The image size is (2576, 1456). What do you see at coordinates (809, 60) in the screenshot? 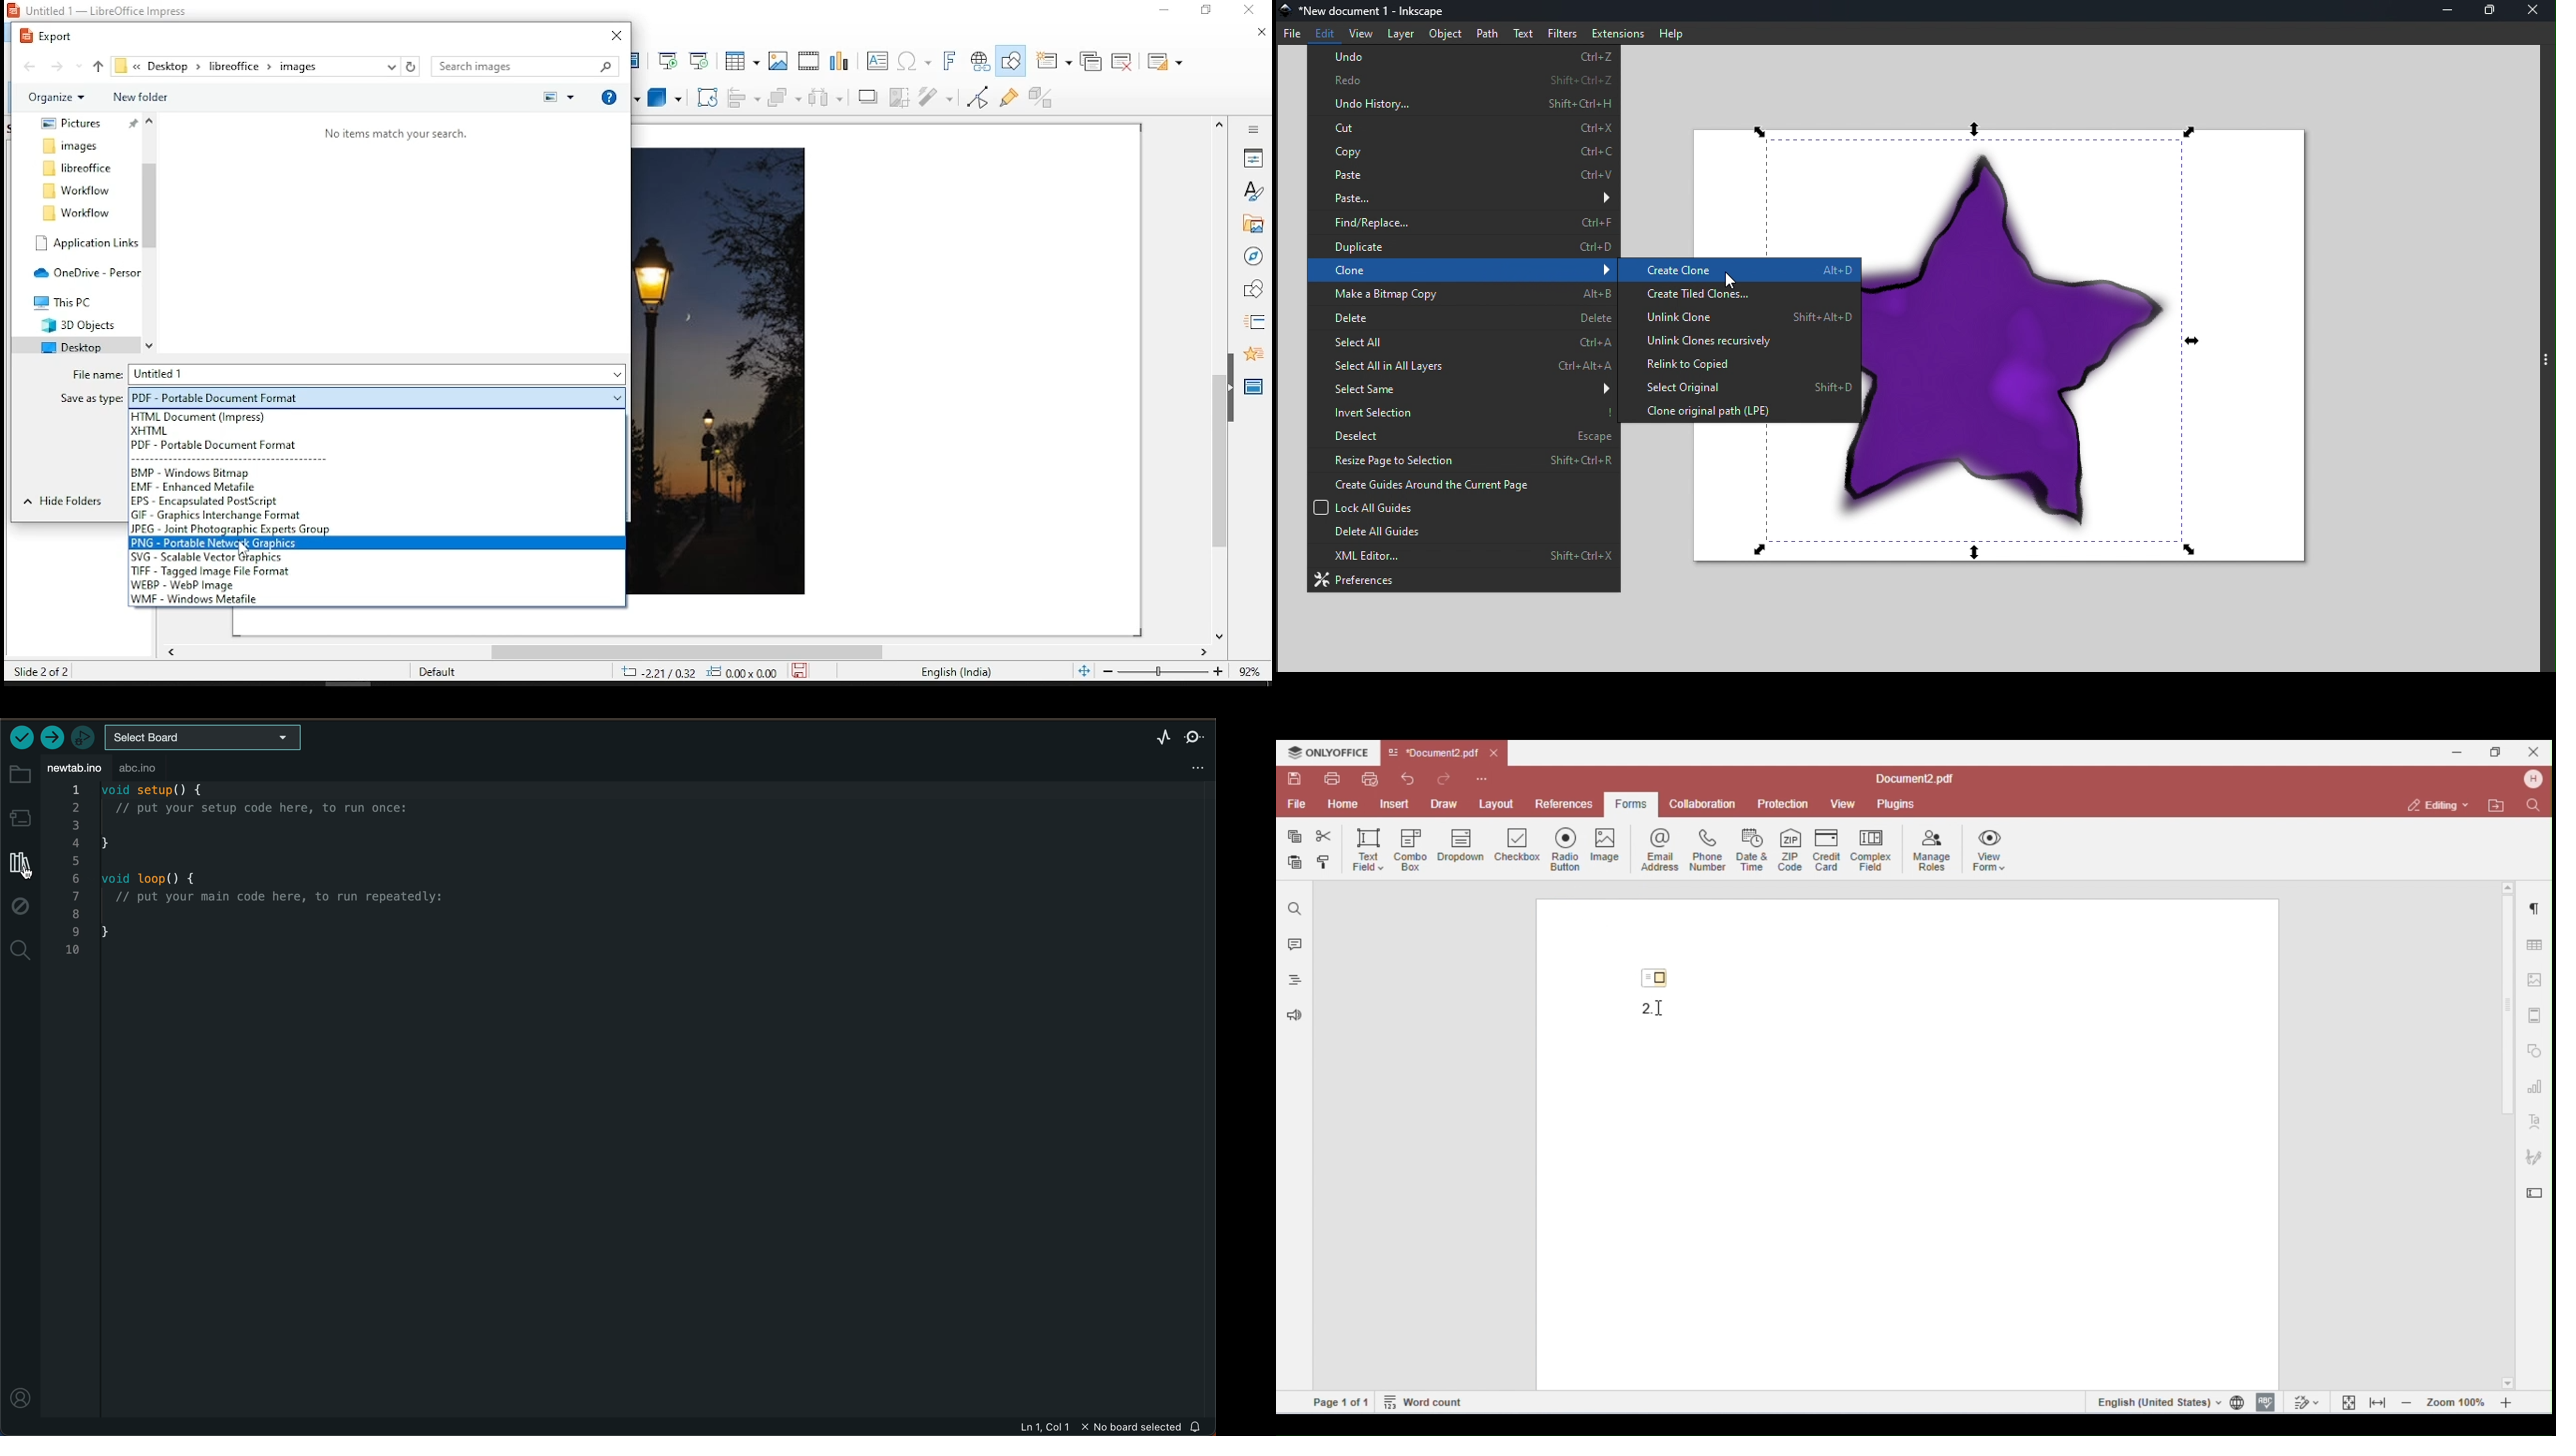
I see `insert audio and video` at bounding box center [809, 60].